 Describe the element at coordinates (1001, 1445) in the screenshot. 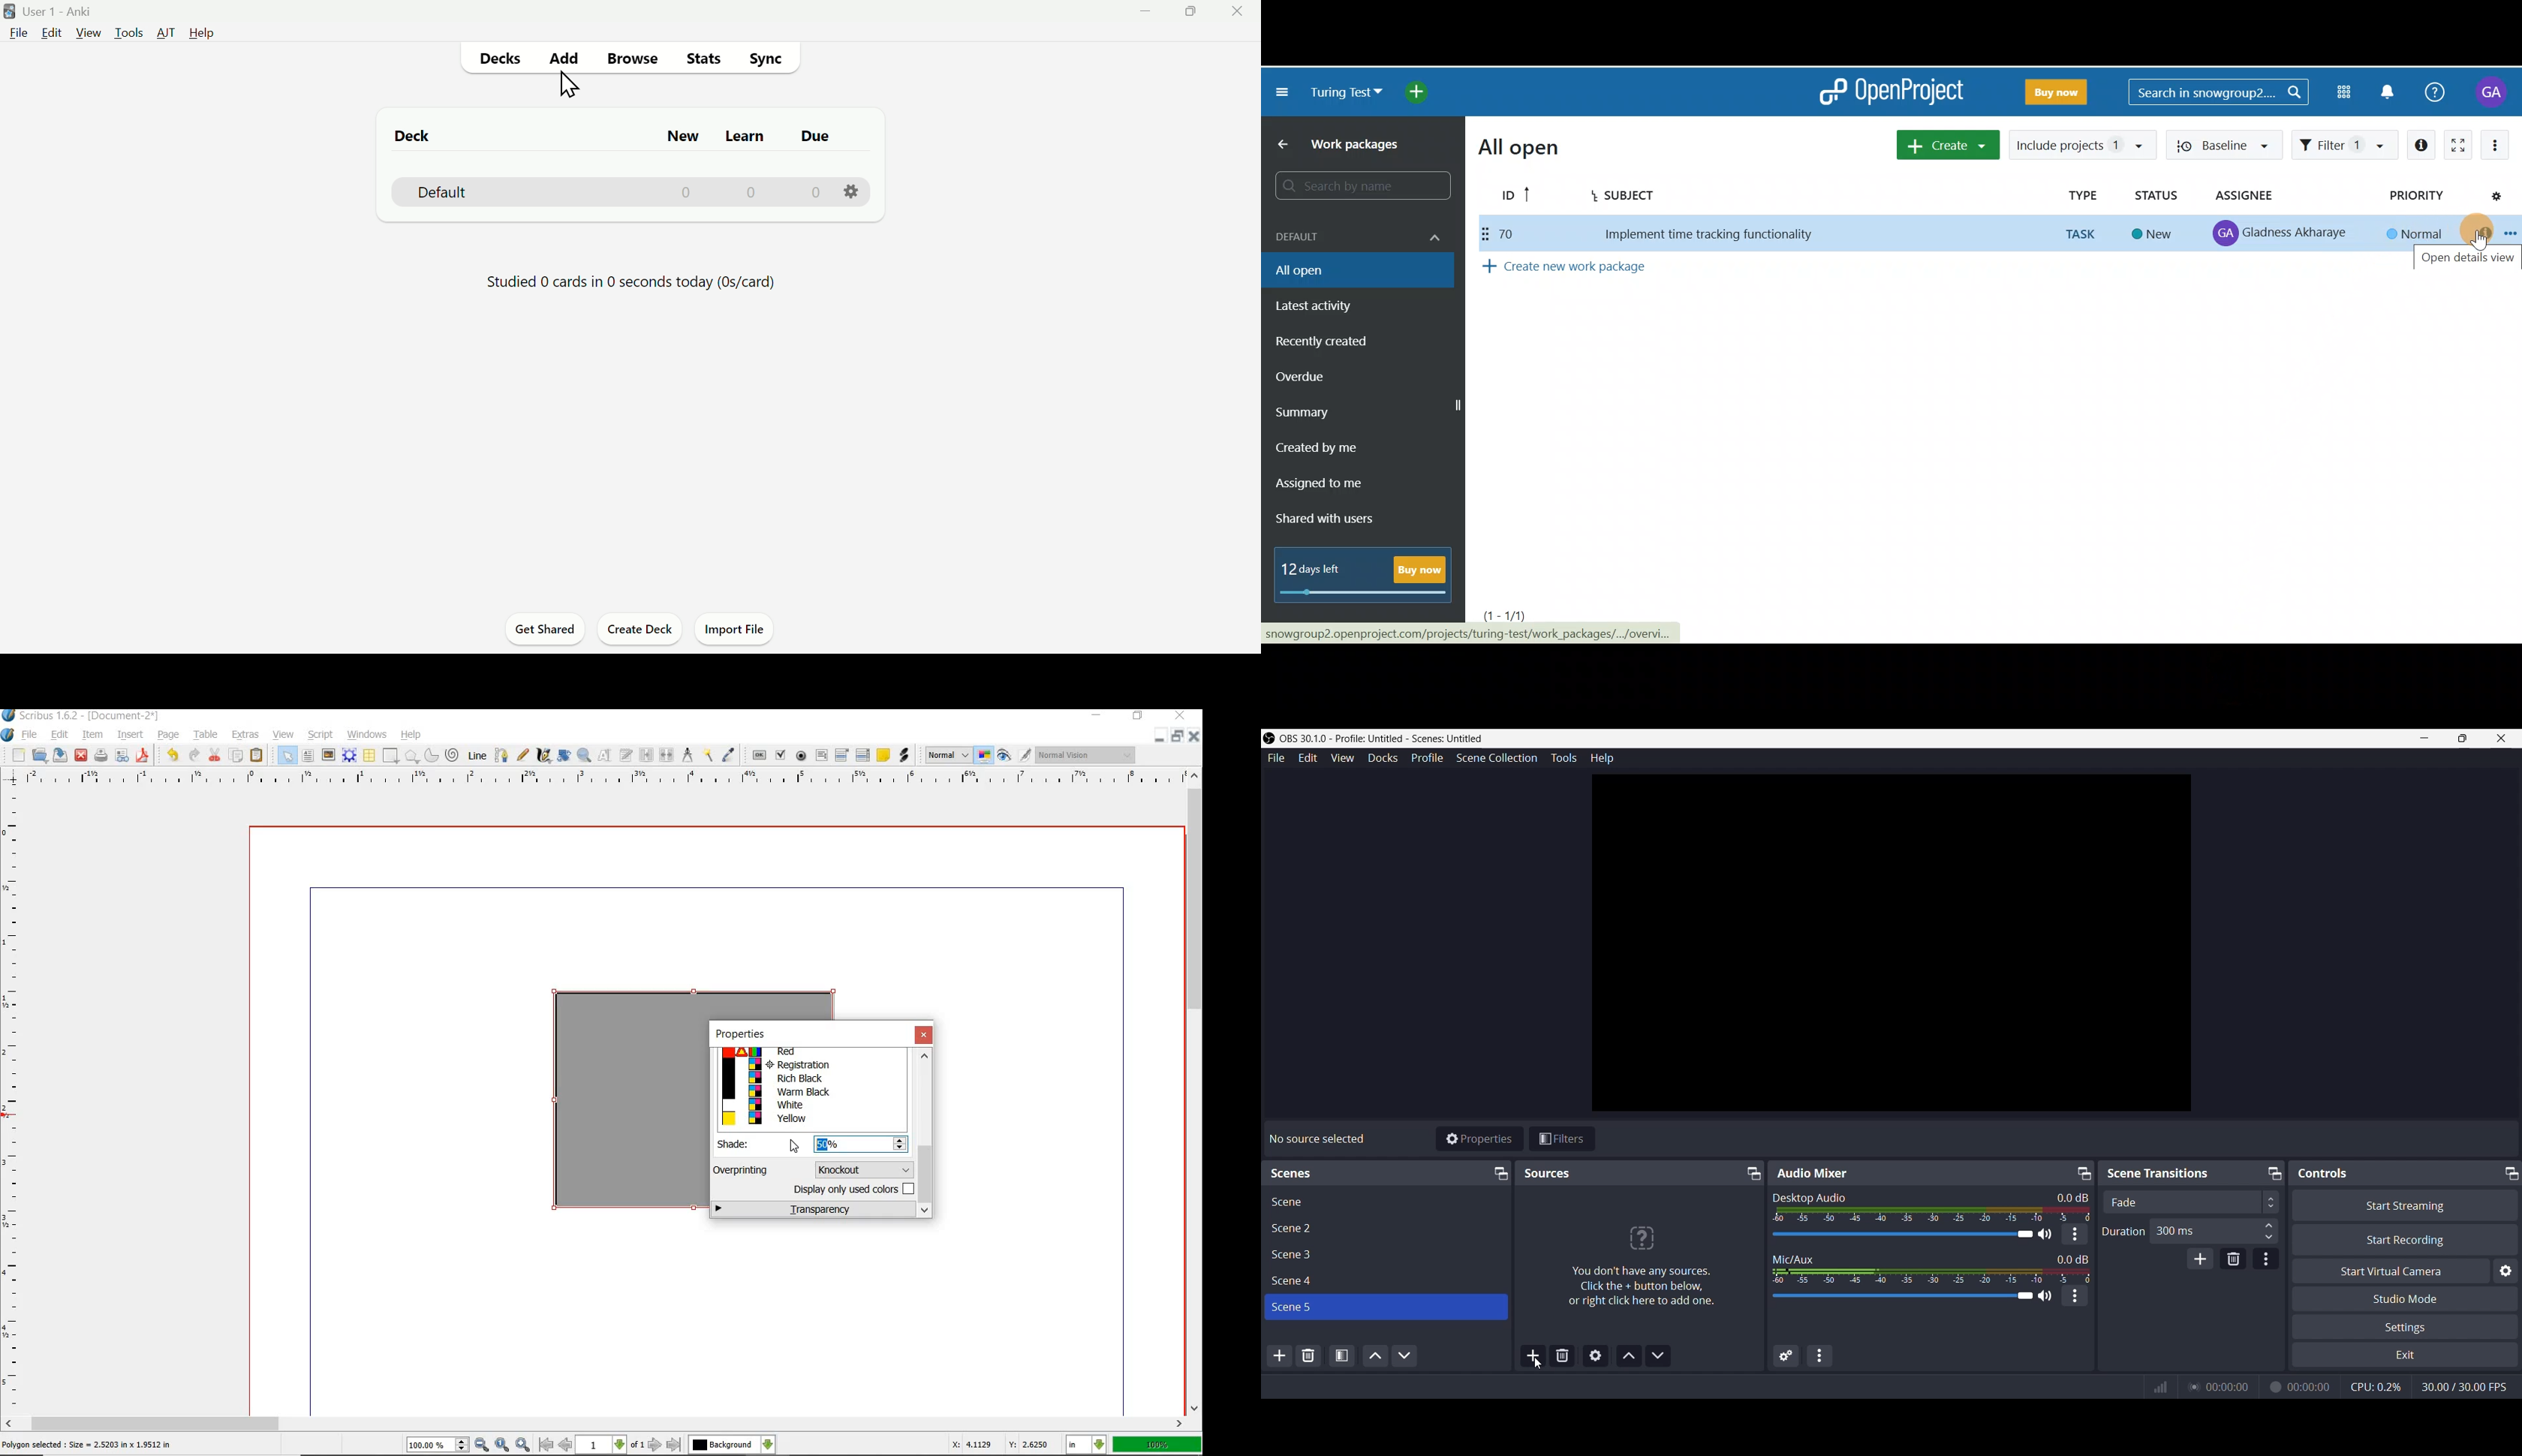

I see `X: 4.1129 Y: 2.6250` at that location.